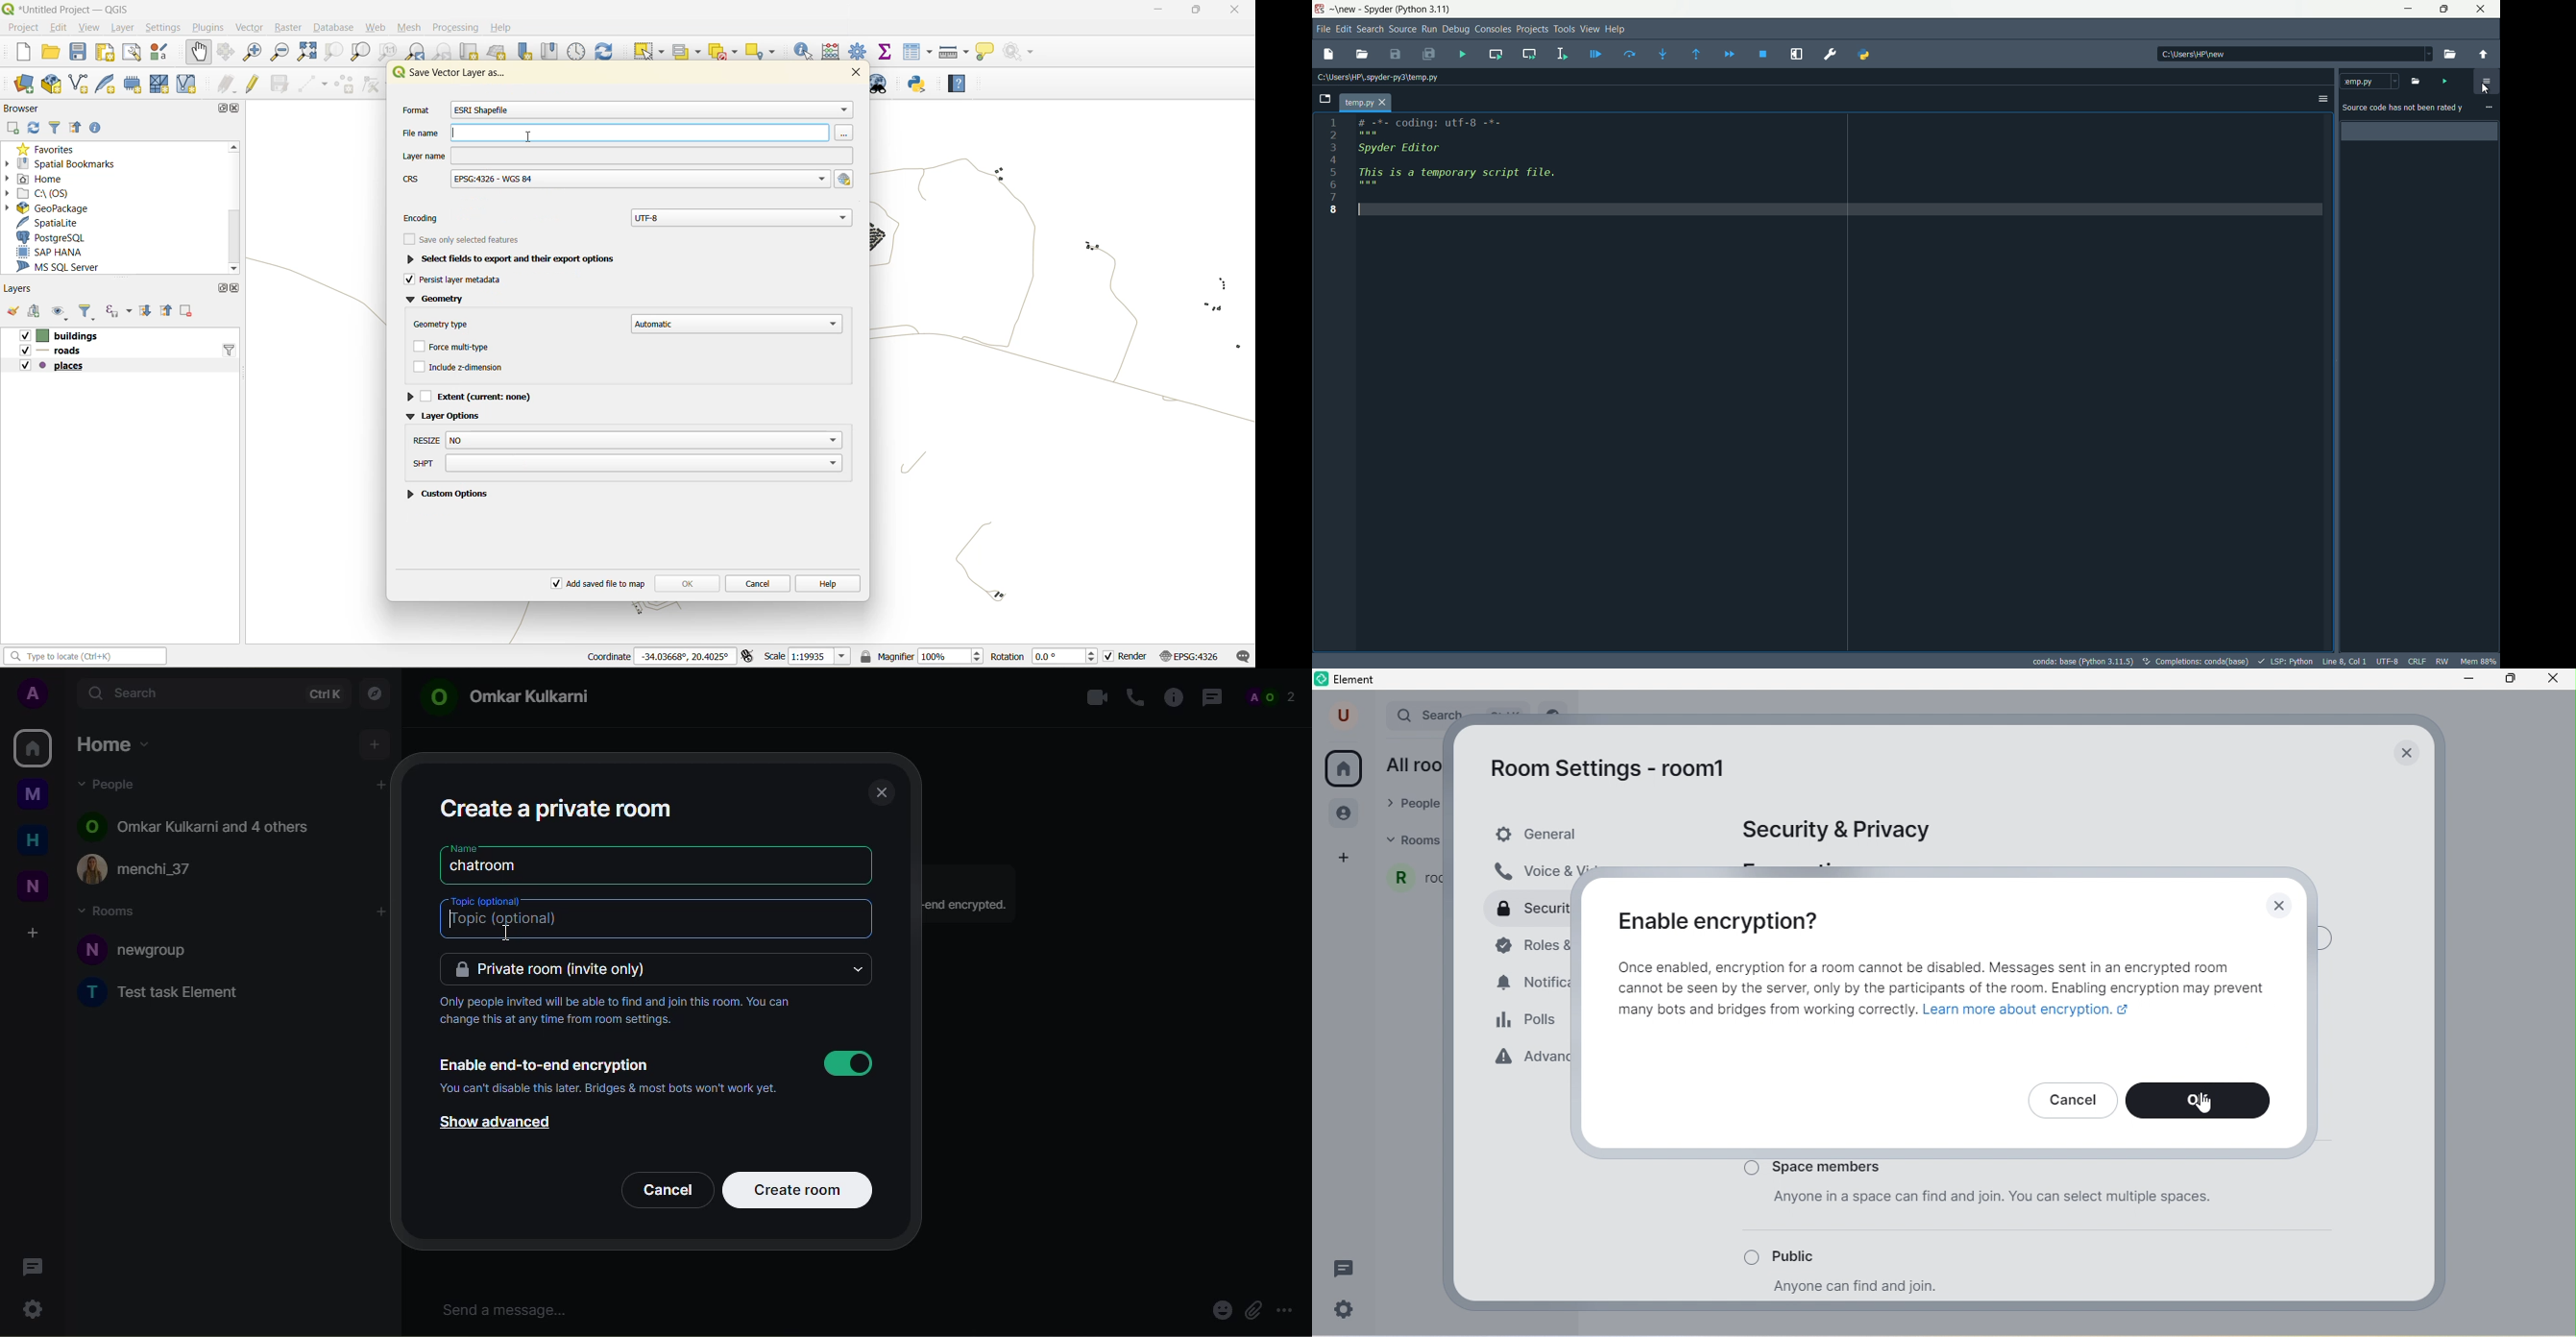 The height and width of the screenshot is (1344, 2576). Describe the element at coordinates (1173, 695) in the screenshot. I see `info` at that location.